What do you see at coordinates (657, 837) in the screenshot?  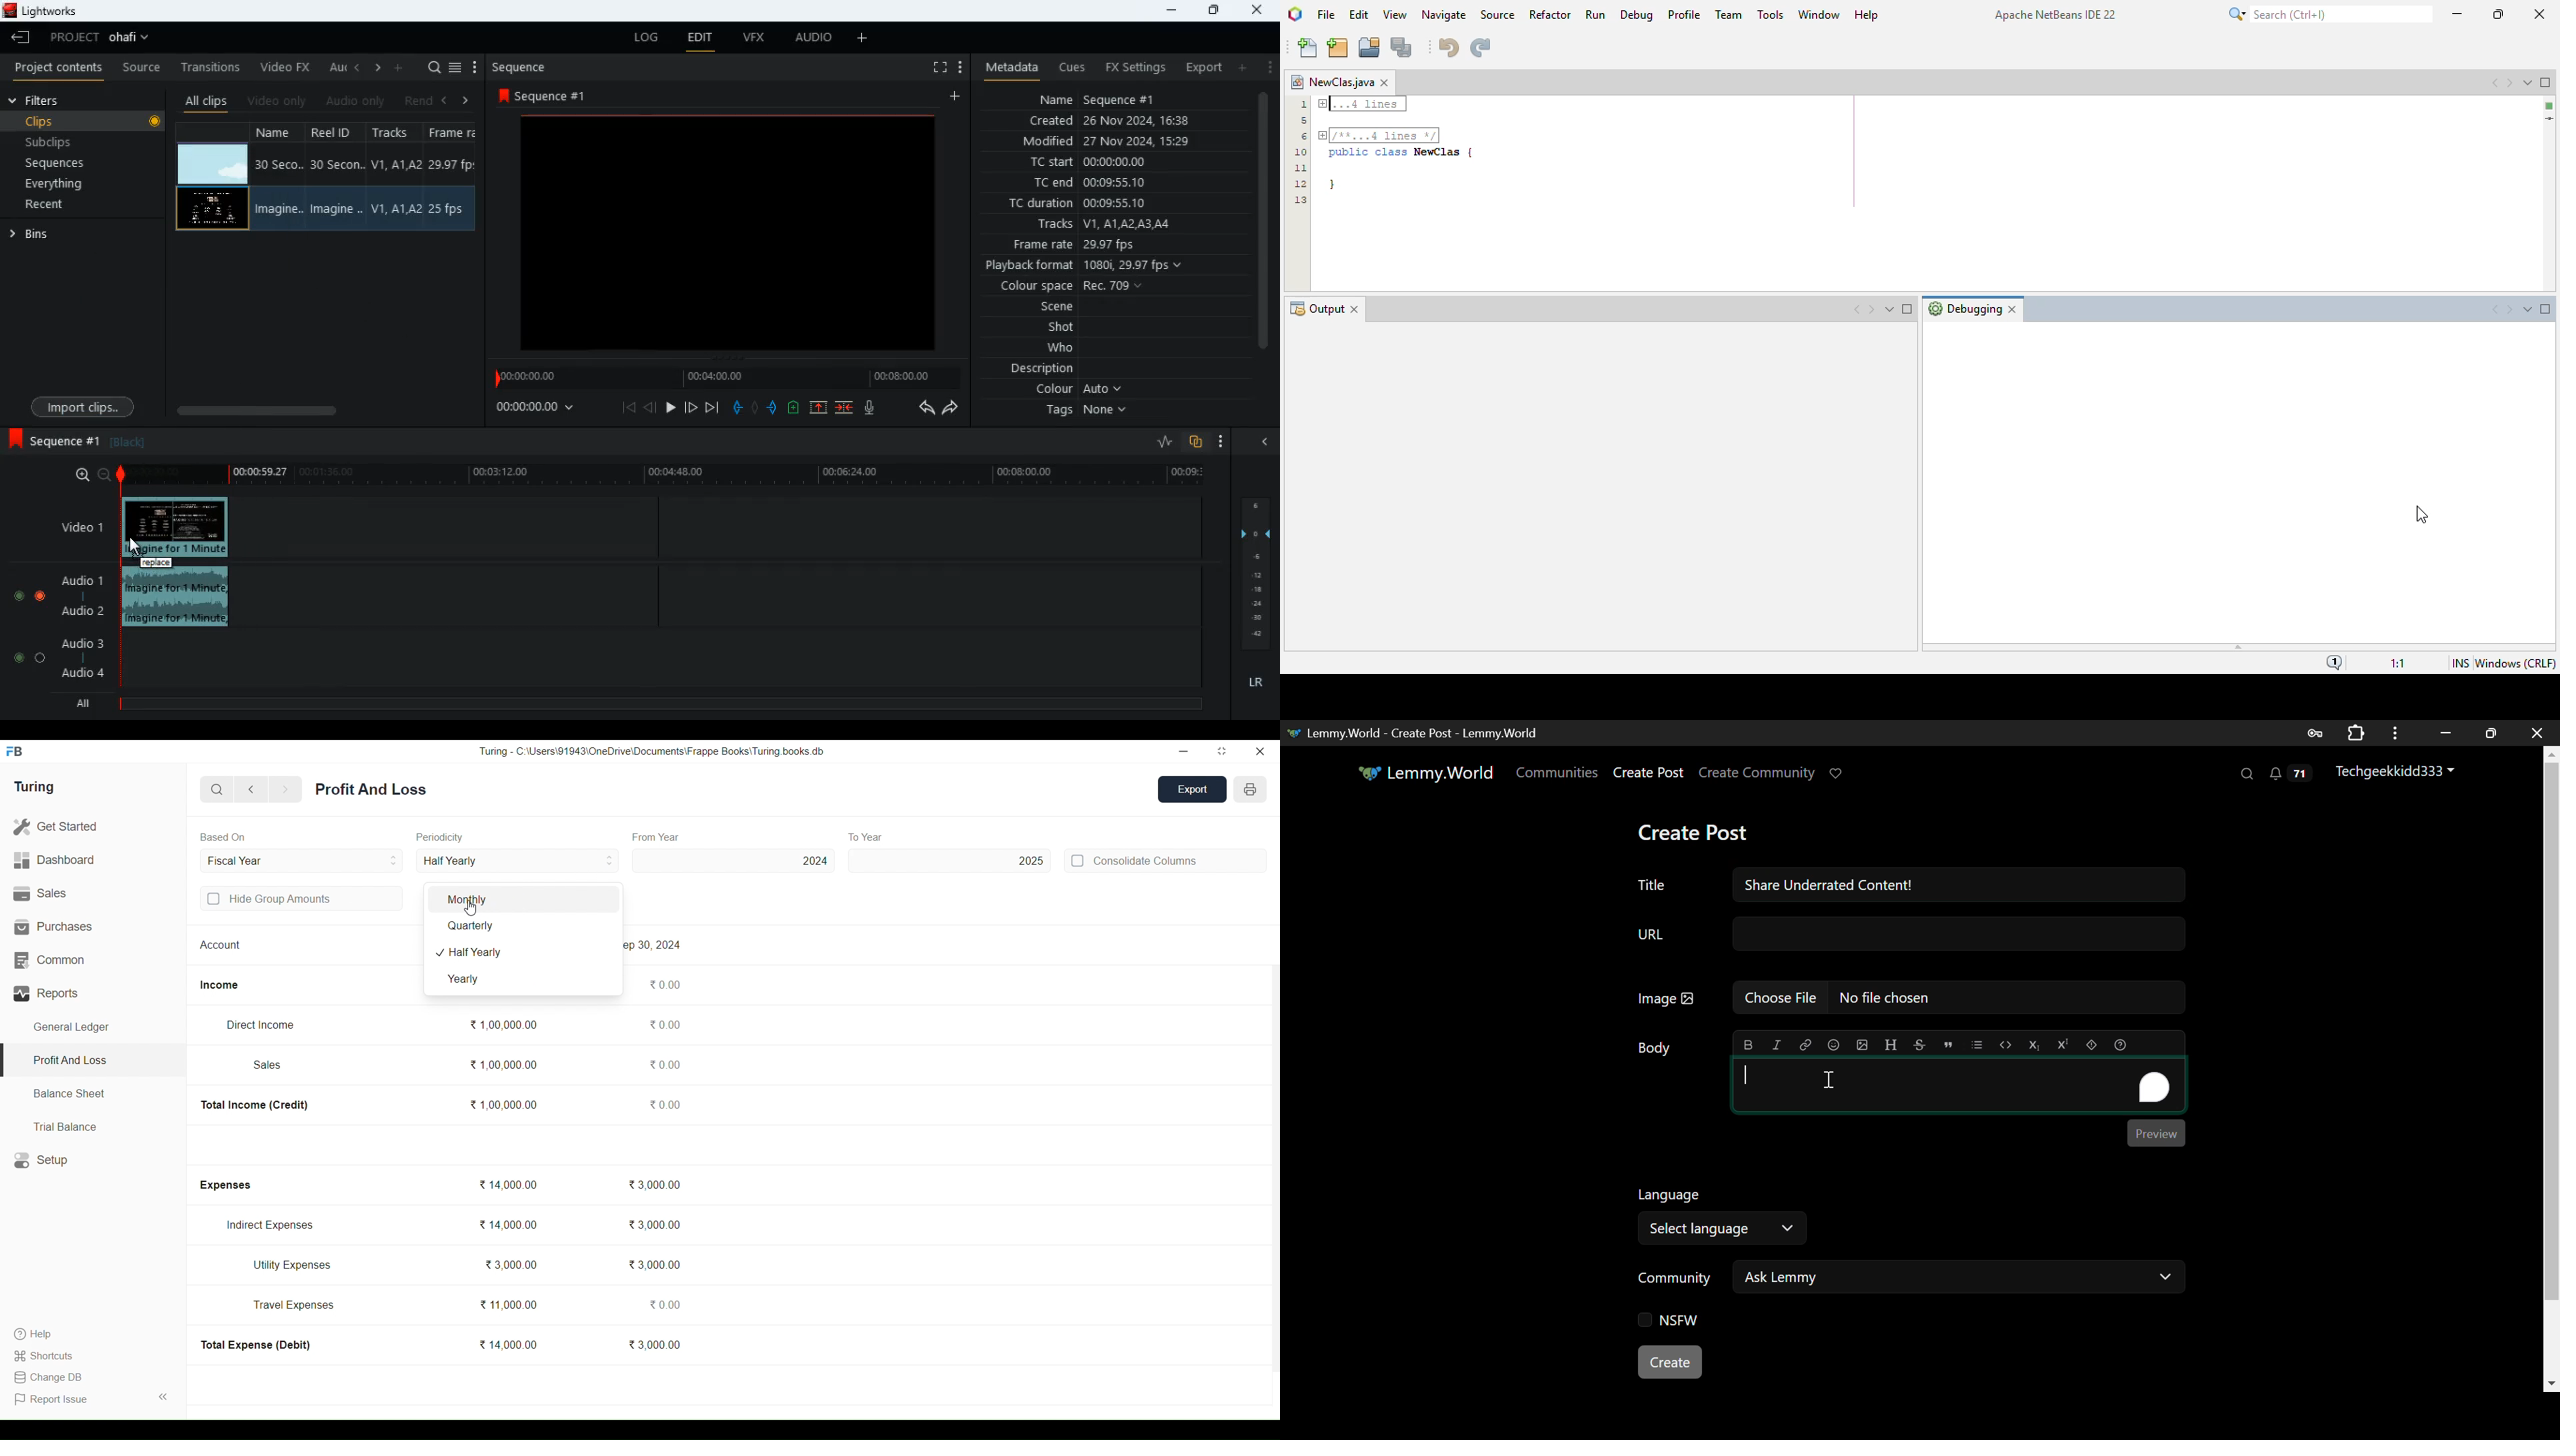 I see `From Year` at bounding box center [657, 837].